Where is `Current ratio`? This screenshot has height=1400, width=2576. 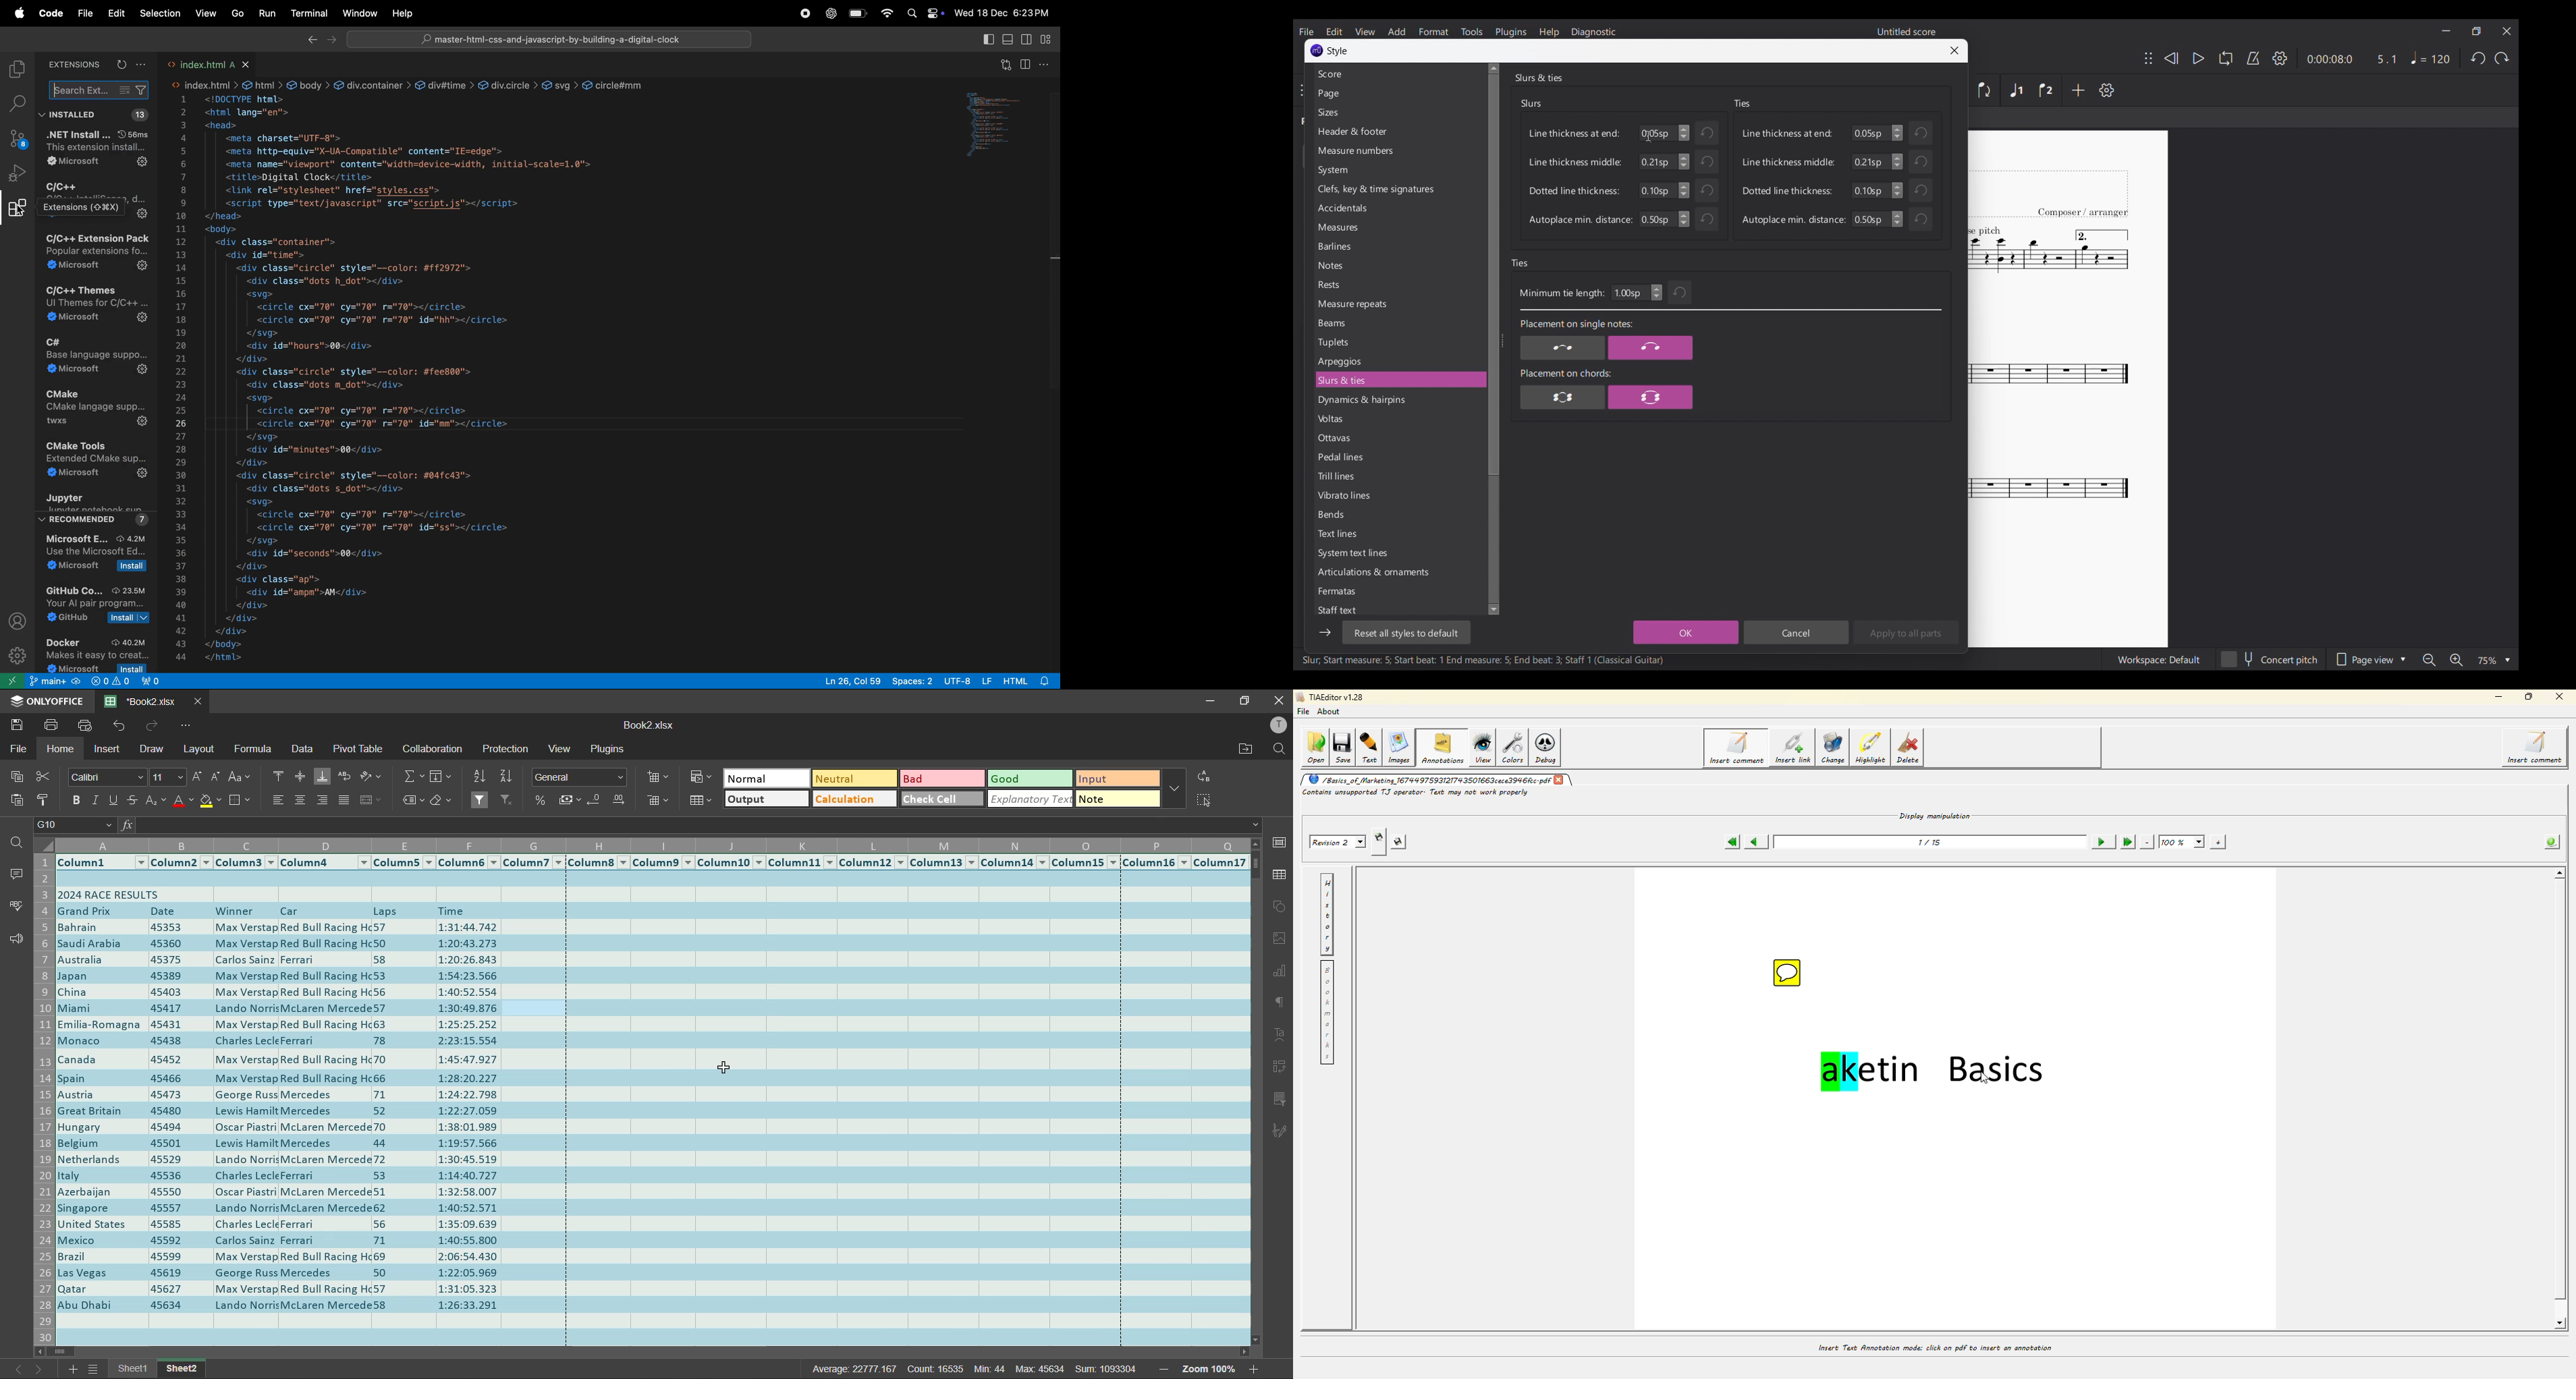
Current ratio is located at coordinates (2387, 59).